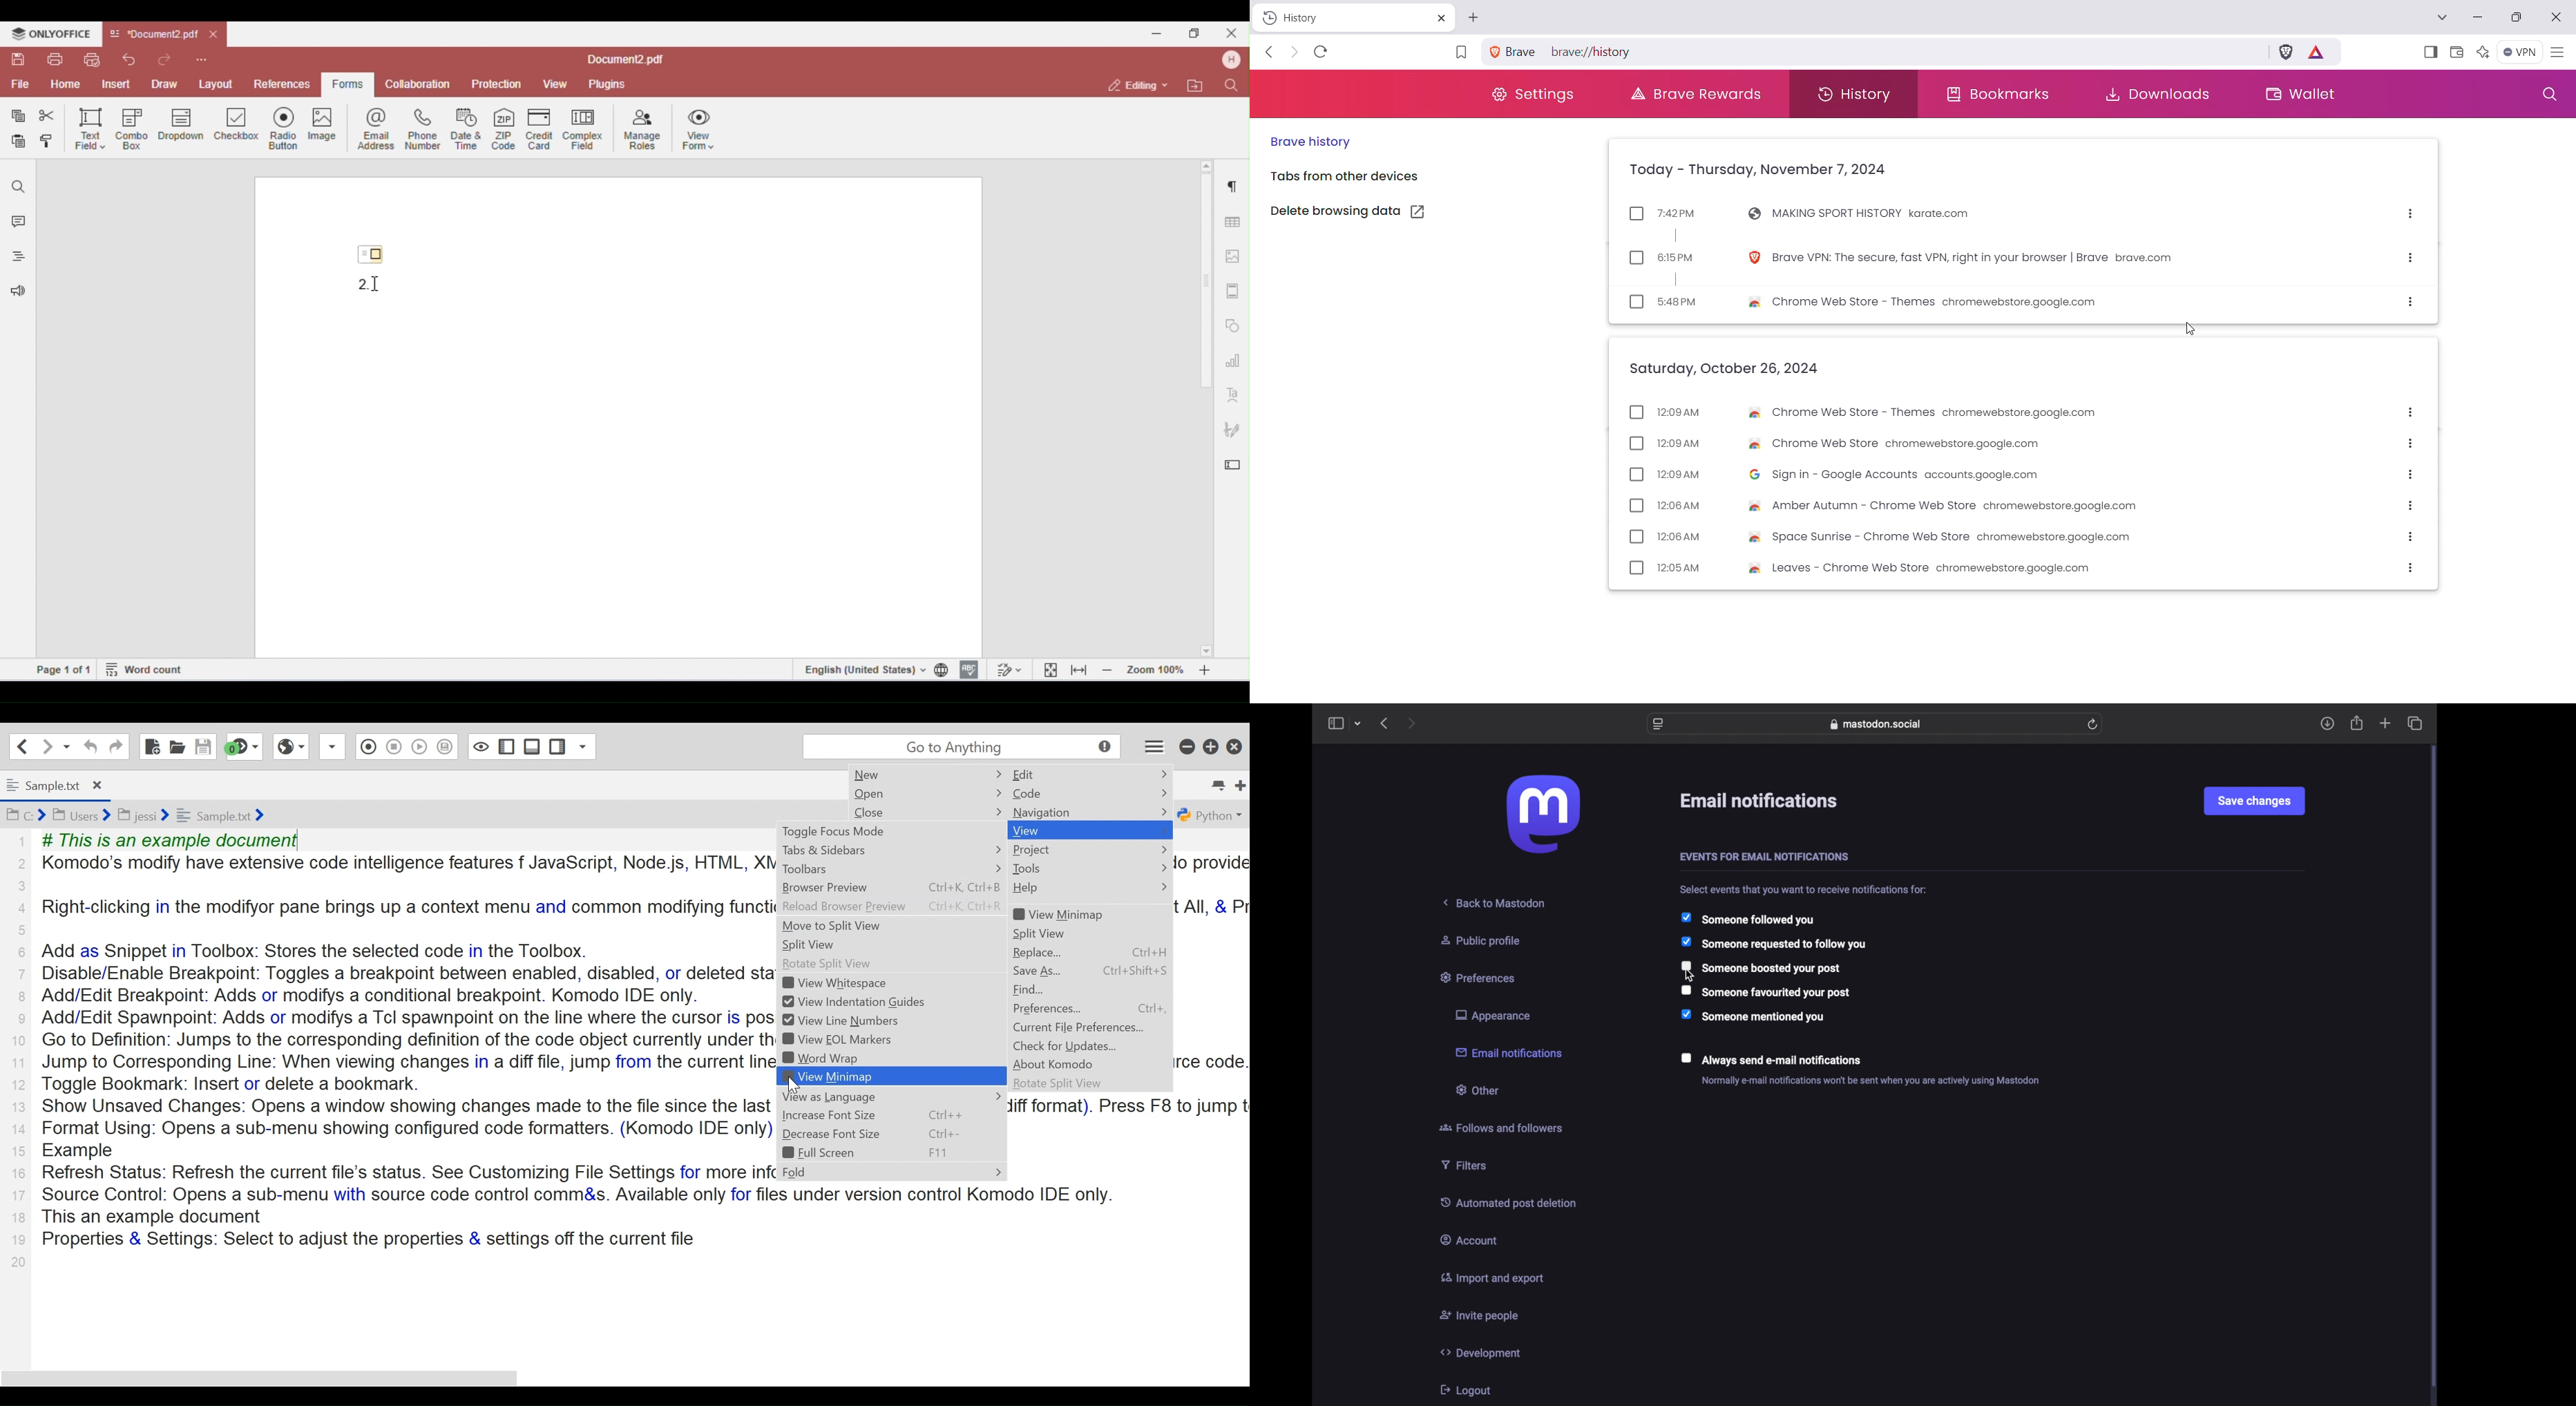  I want to click on Save, so click(202, 746).